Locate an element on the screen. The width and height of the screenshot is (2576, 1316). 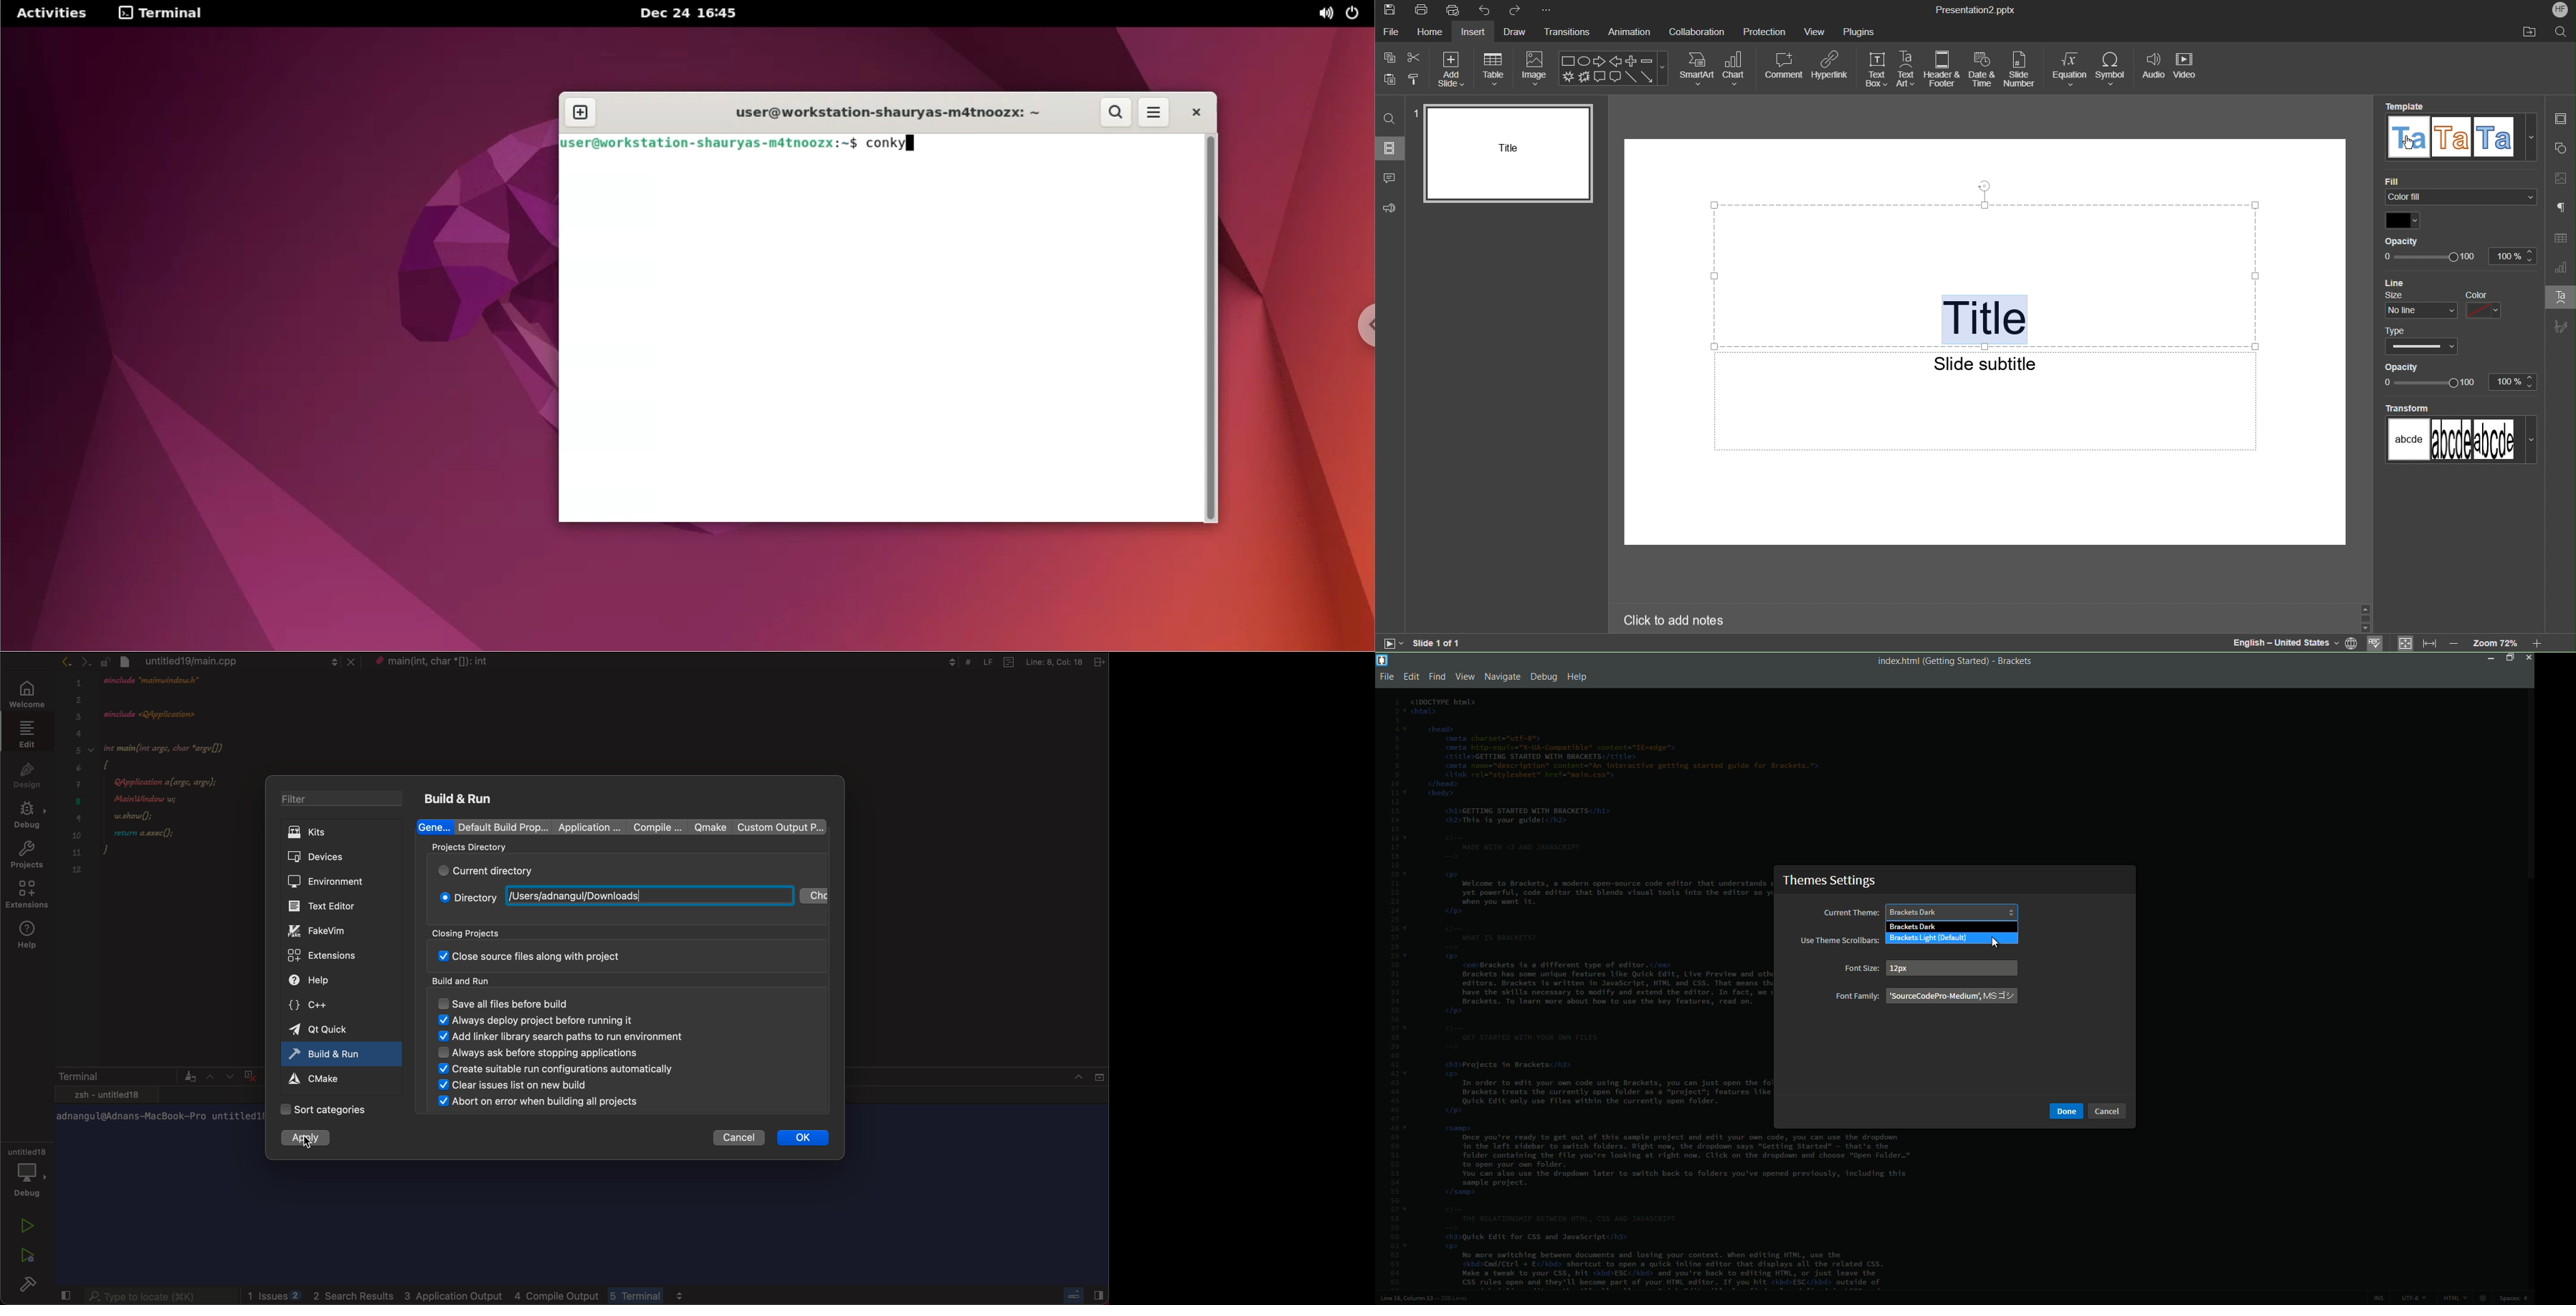
Paragraph Settings is located at coordinates (2561, 209).